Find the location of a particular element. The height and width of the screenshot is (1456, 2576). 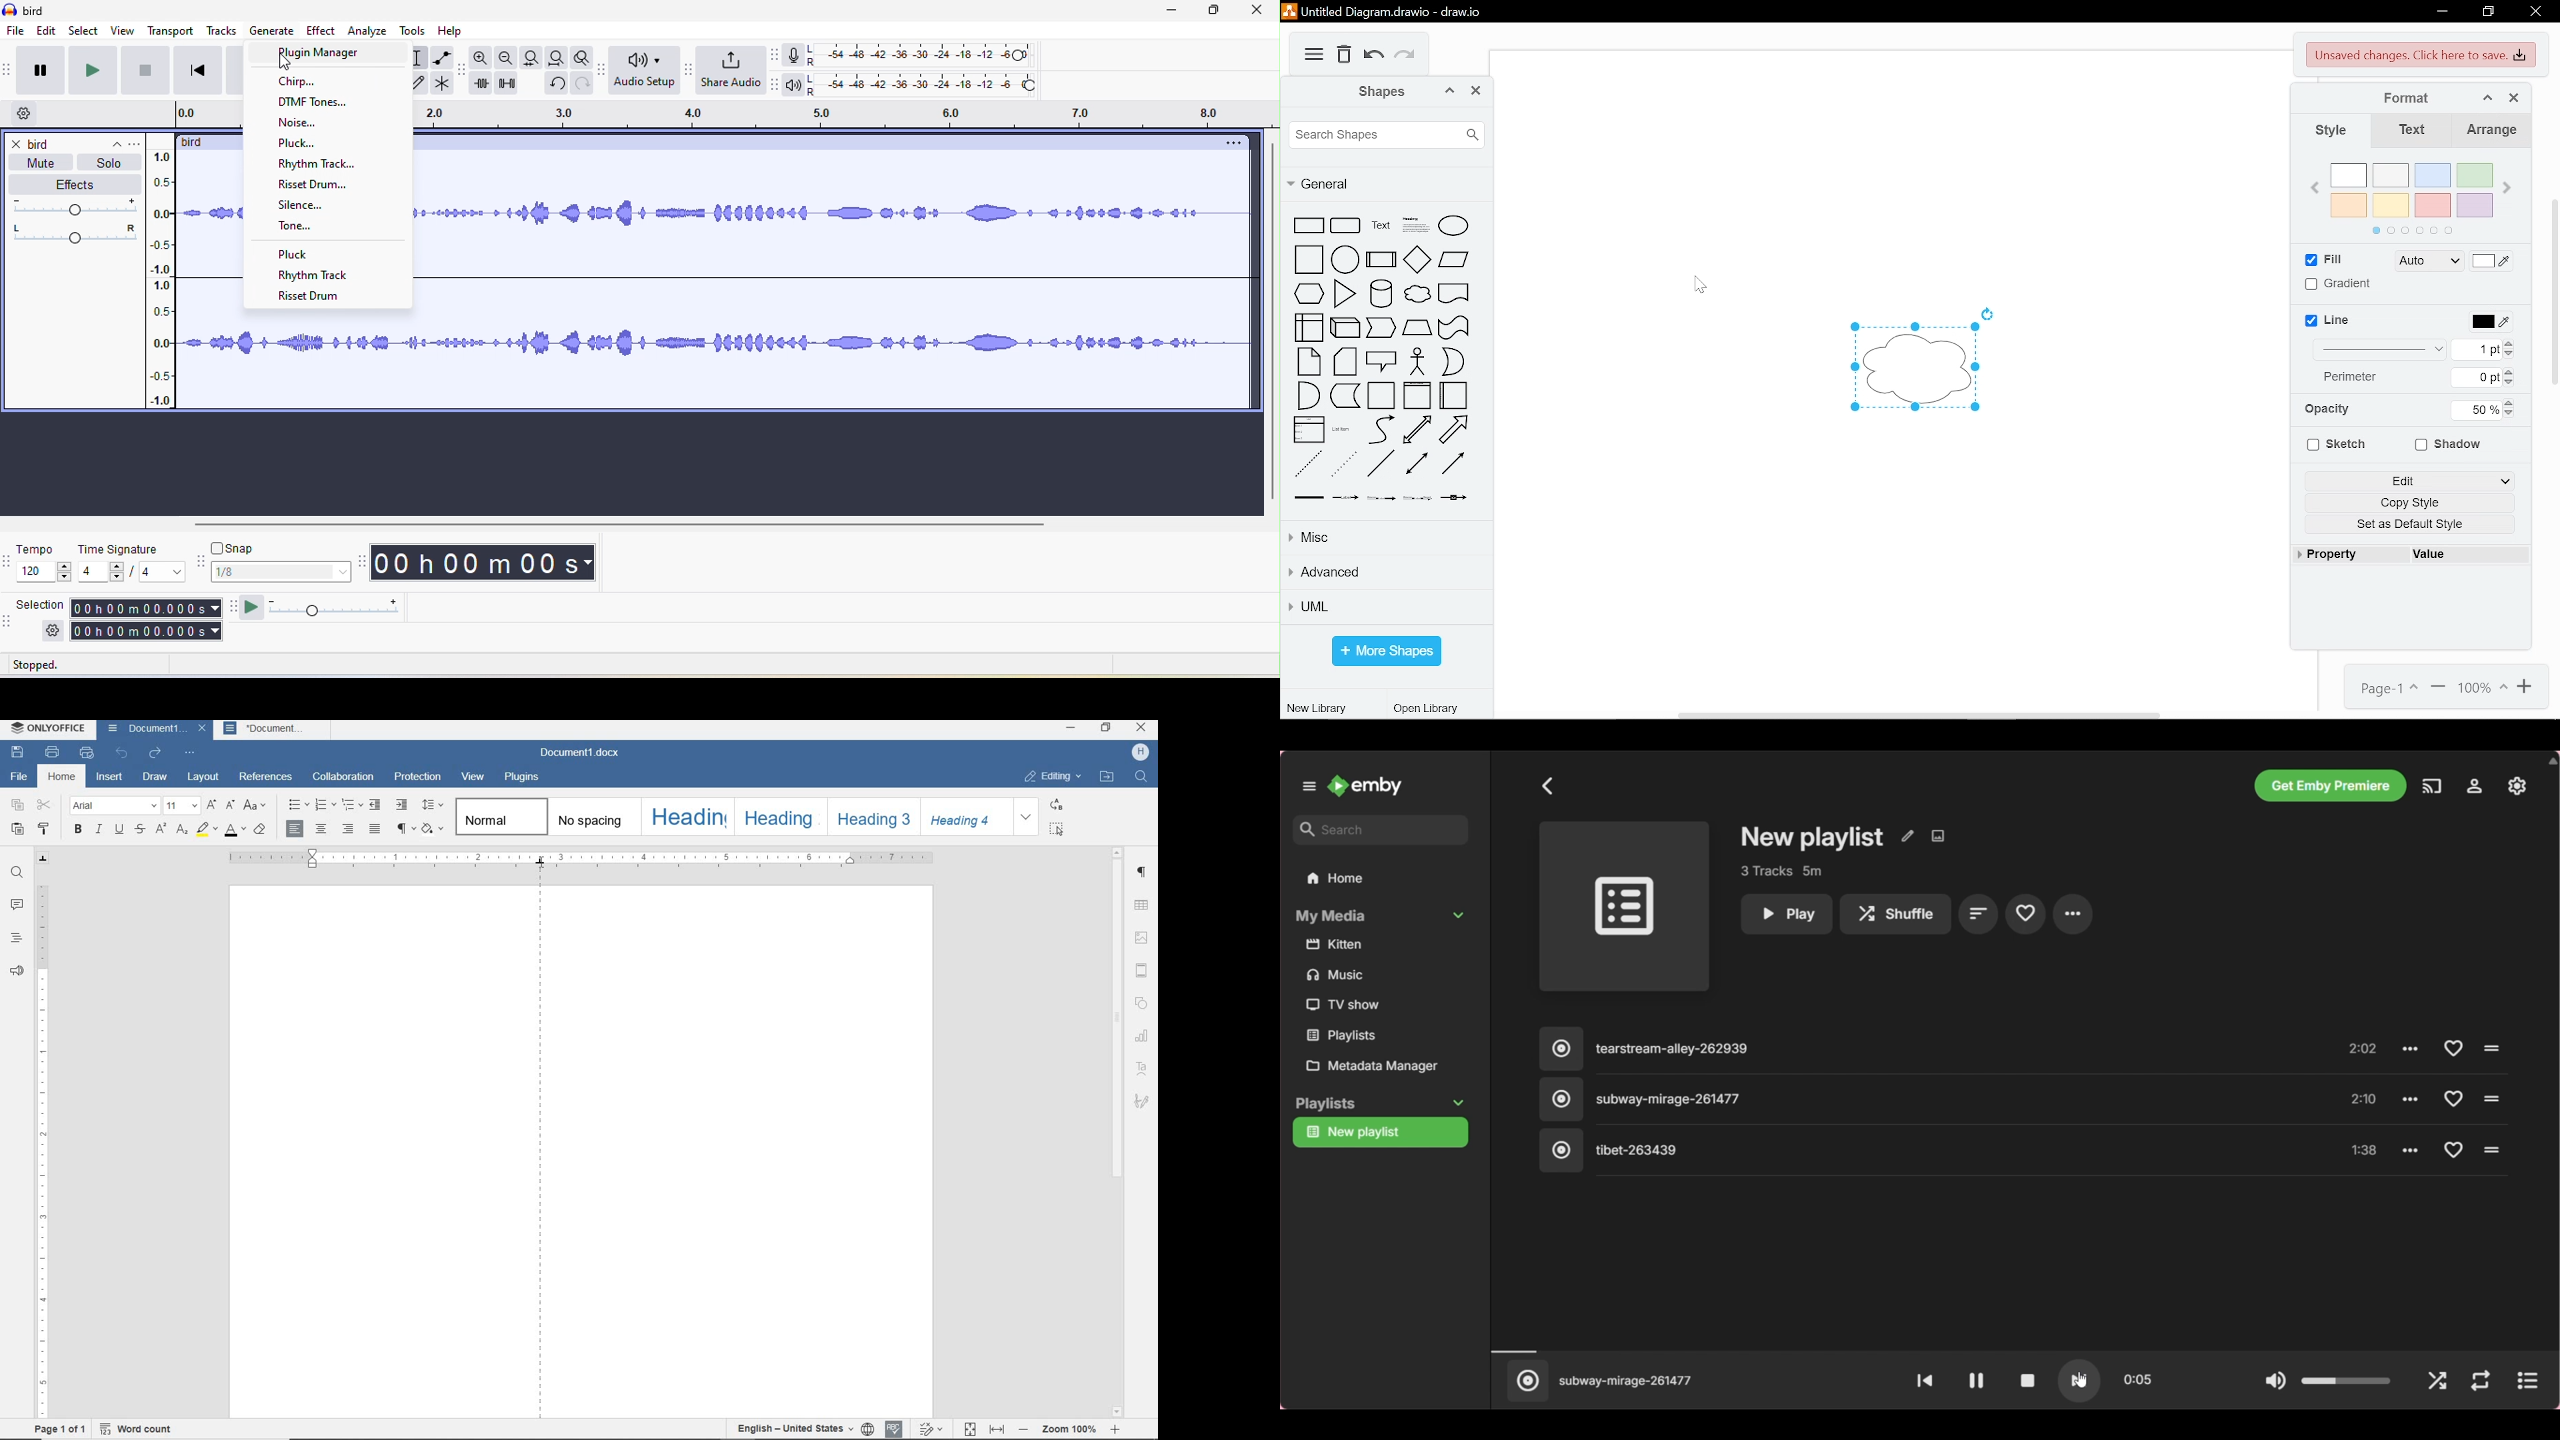

Untitled Diagram.drawio - draw.io is located at coordinates (1392, 12).